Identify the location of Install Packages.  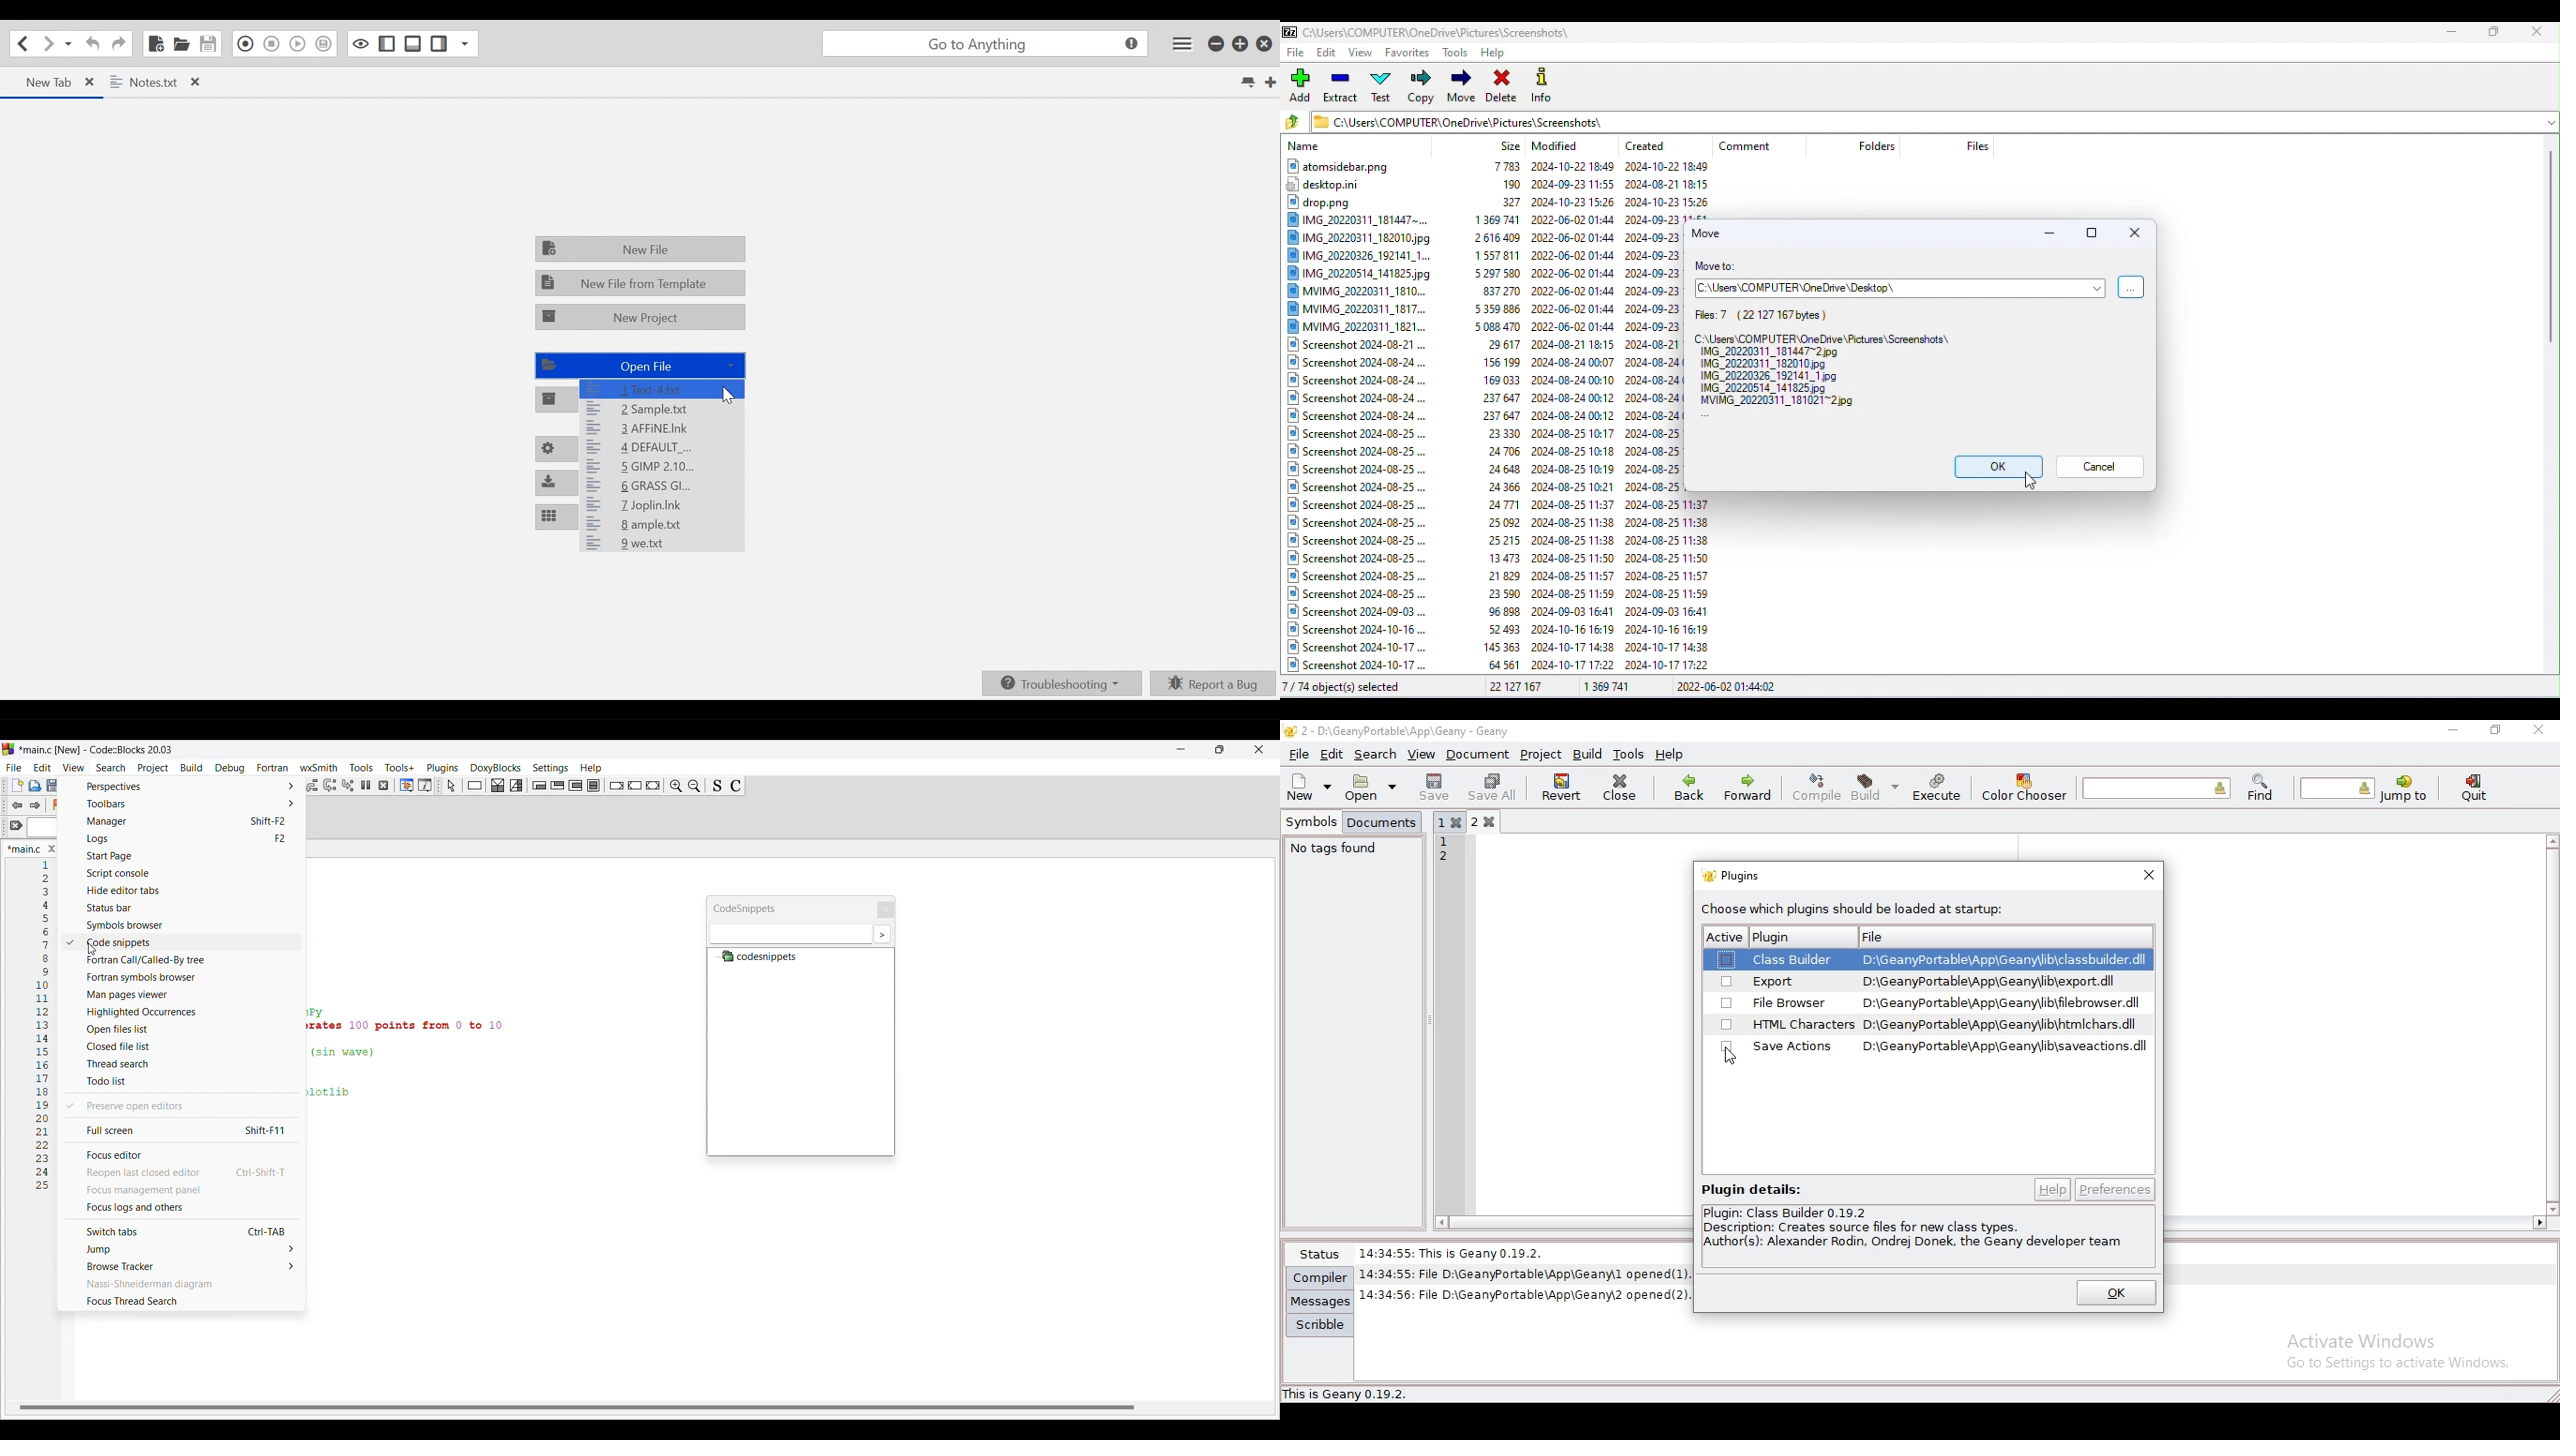
(559, 482).